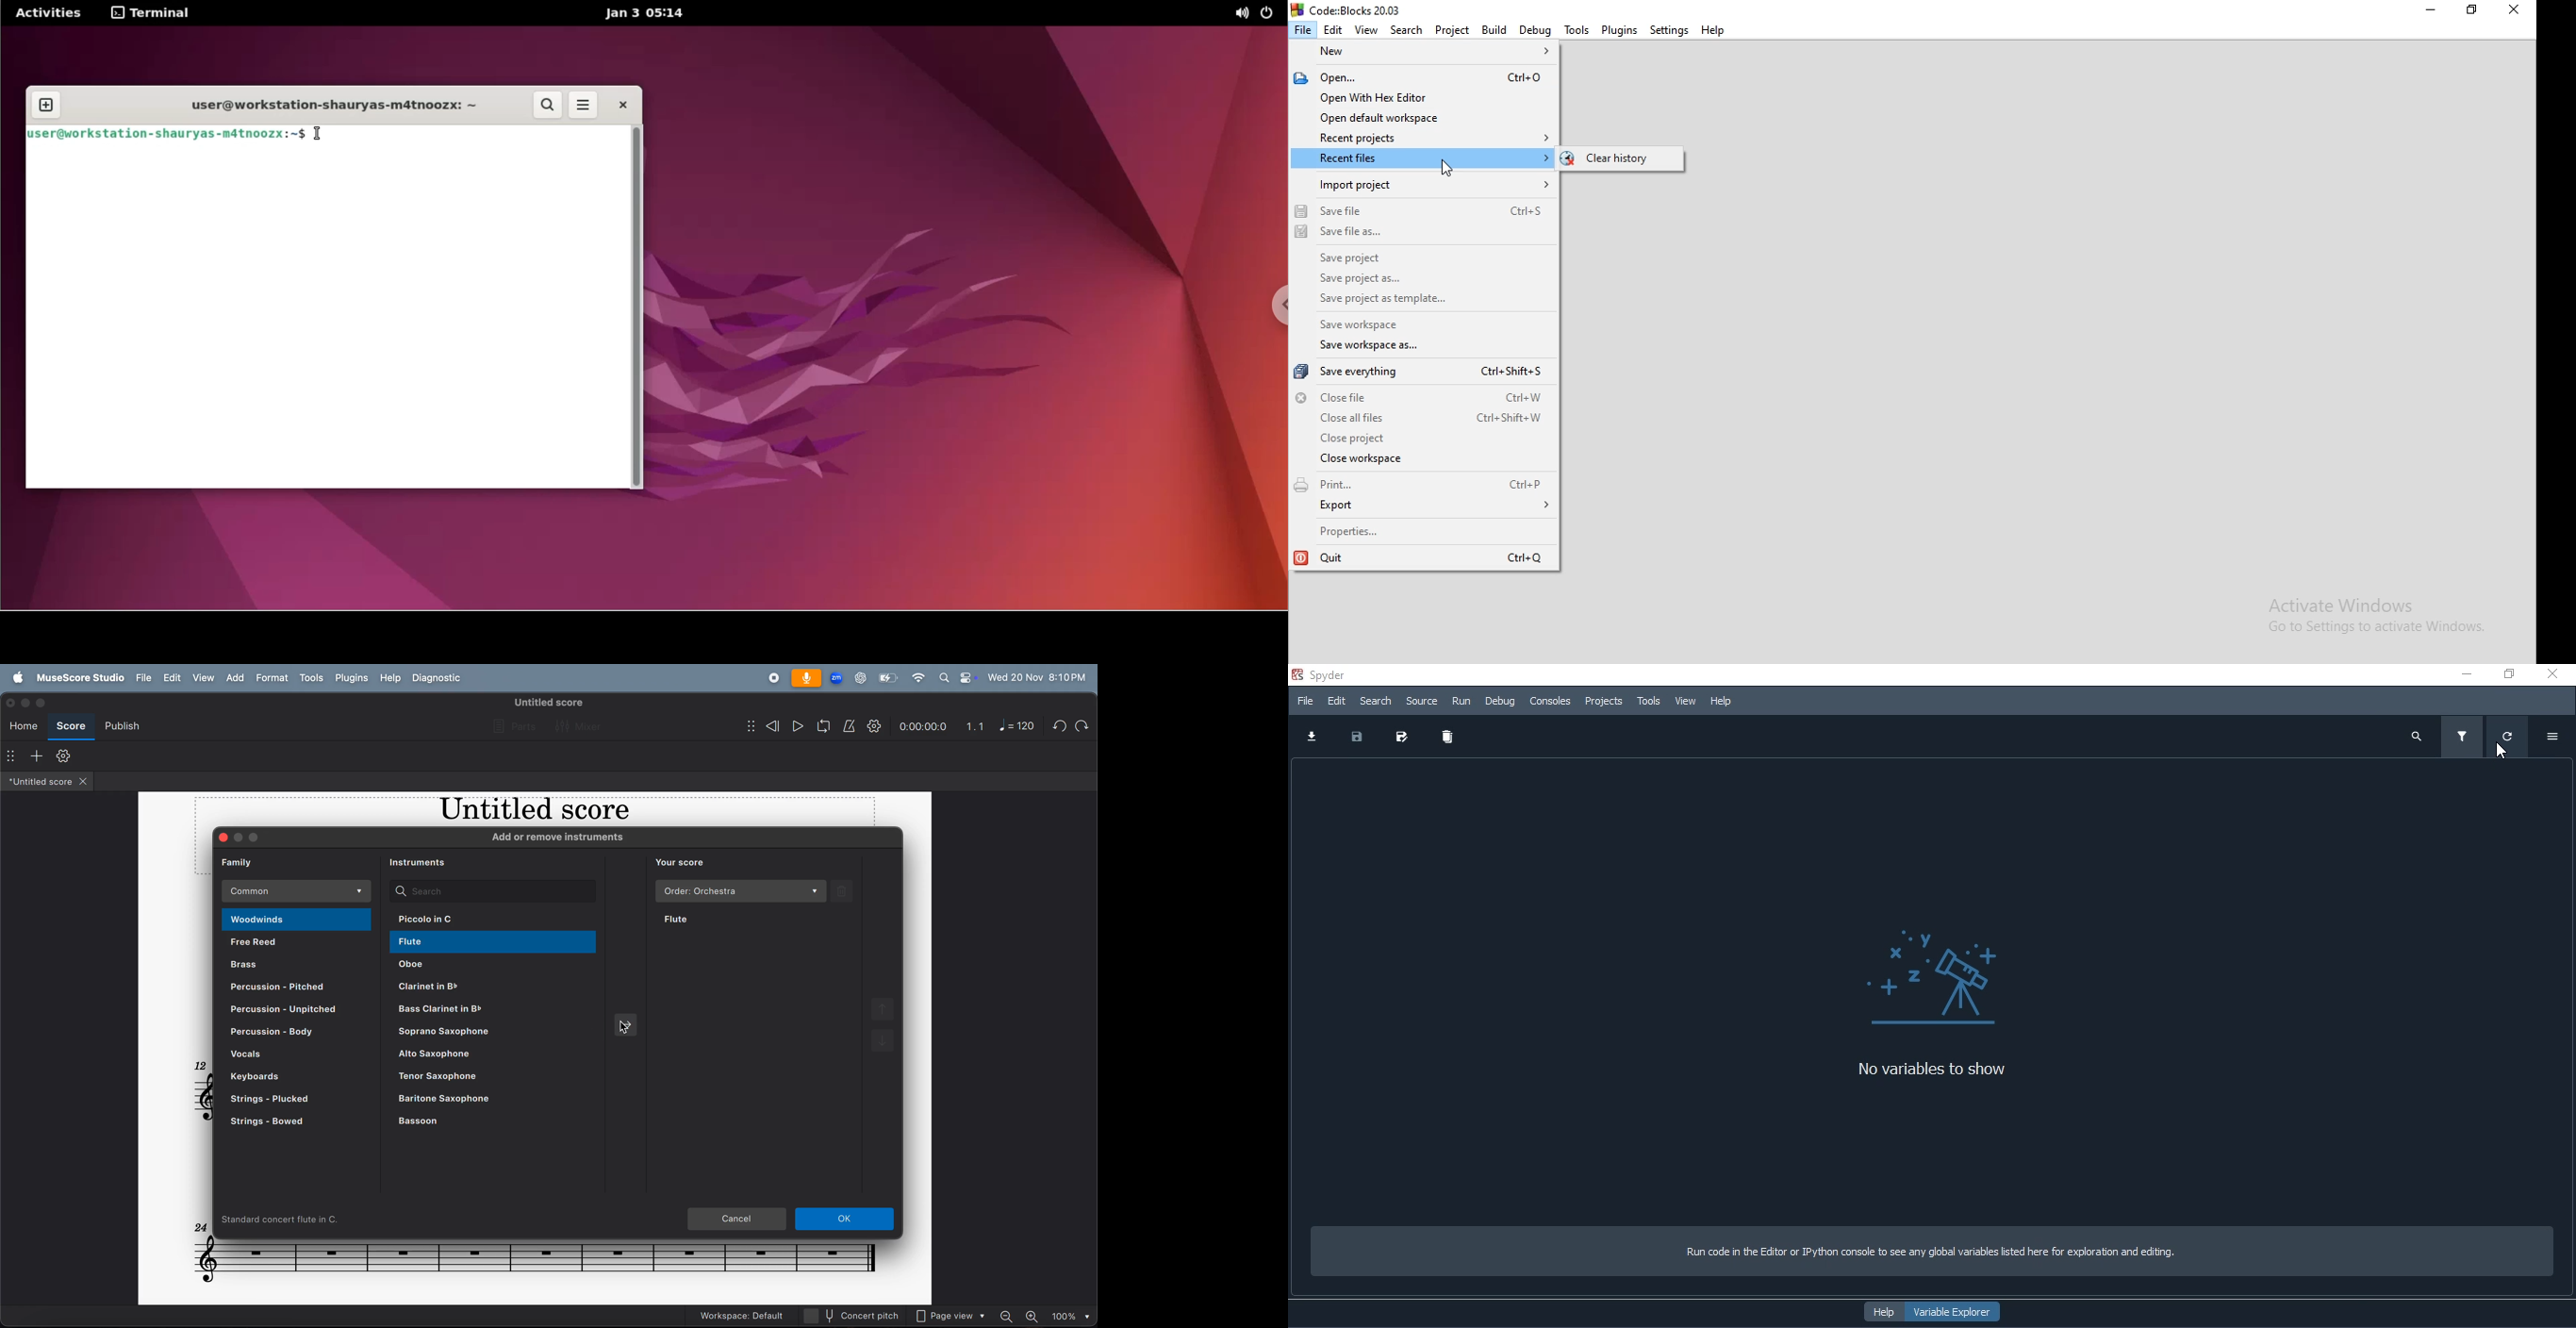 The height and width of the screenshot is (1344, 2576). What do you see at coordinates (1337, 700) in the screenshot?
I see `Edit` at bounding box center [1337, 700].